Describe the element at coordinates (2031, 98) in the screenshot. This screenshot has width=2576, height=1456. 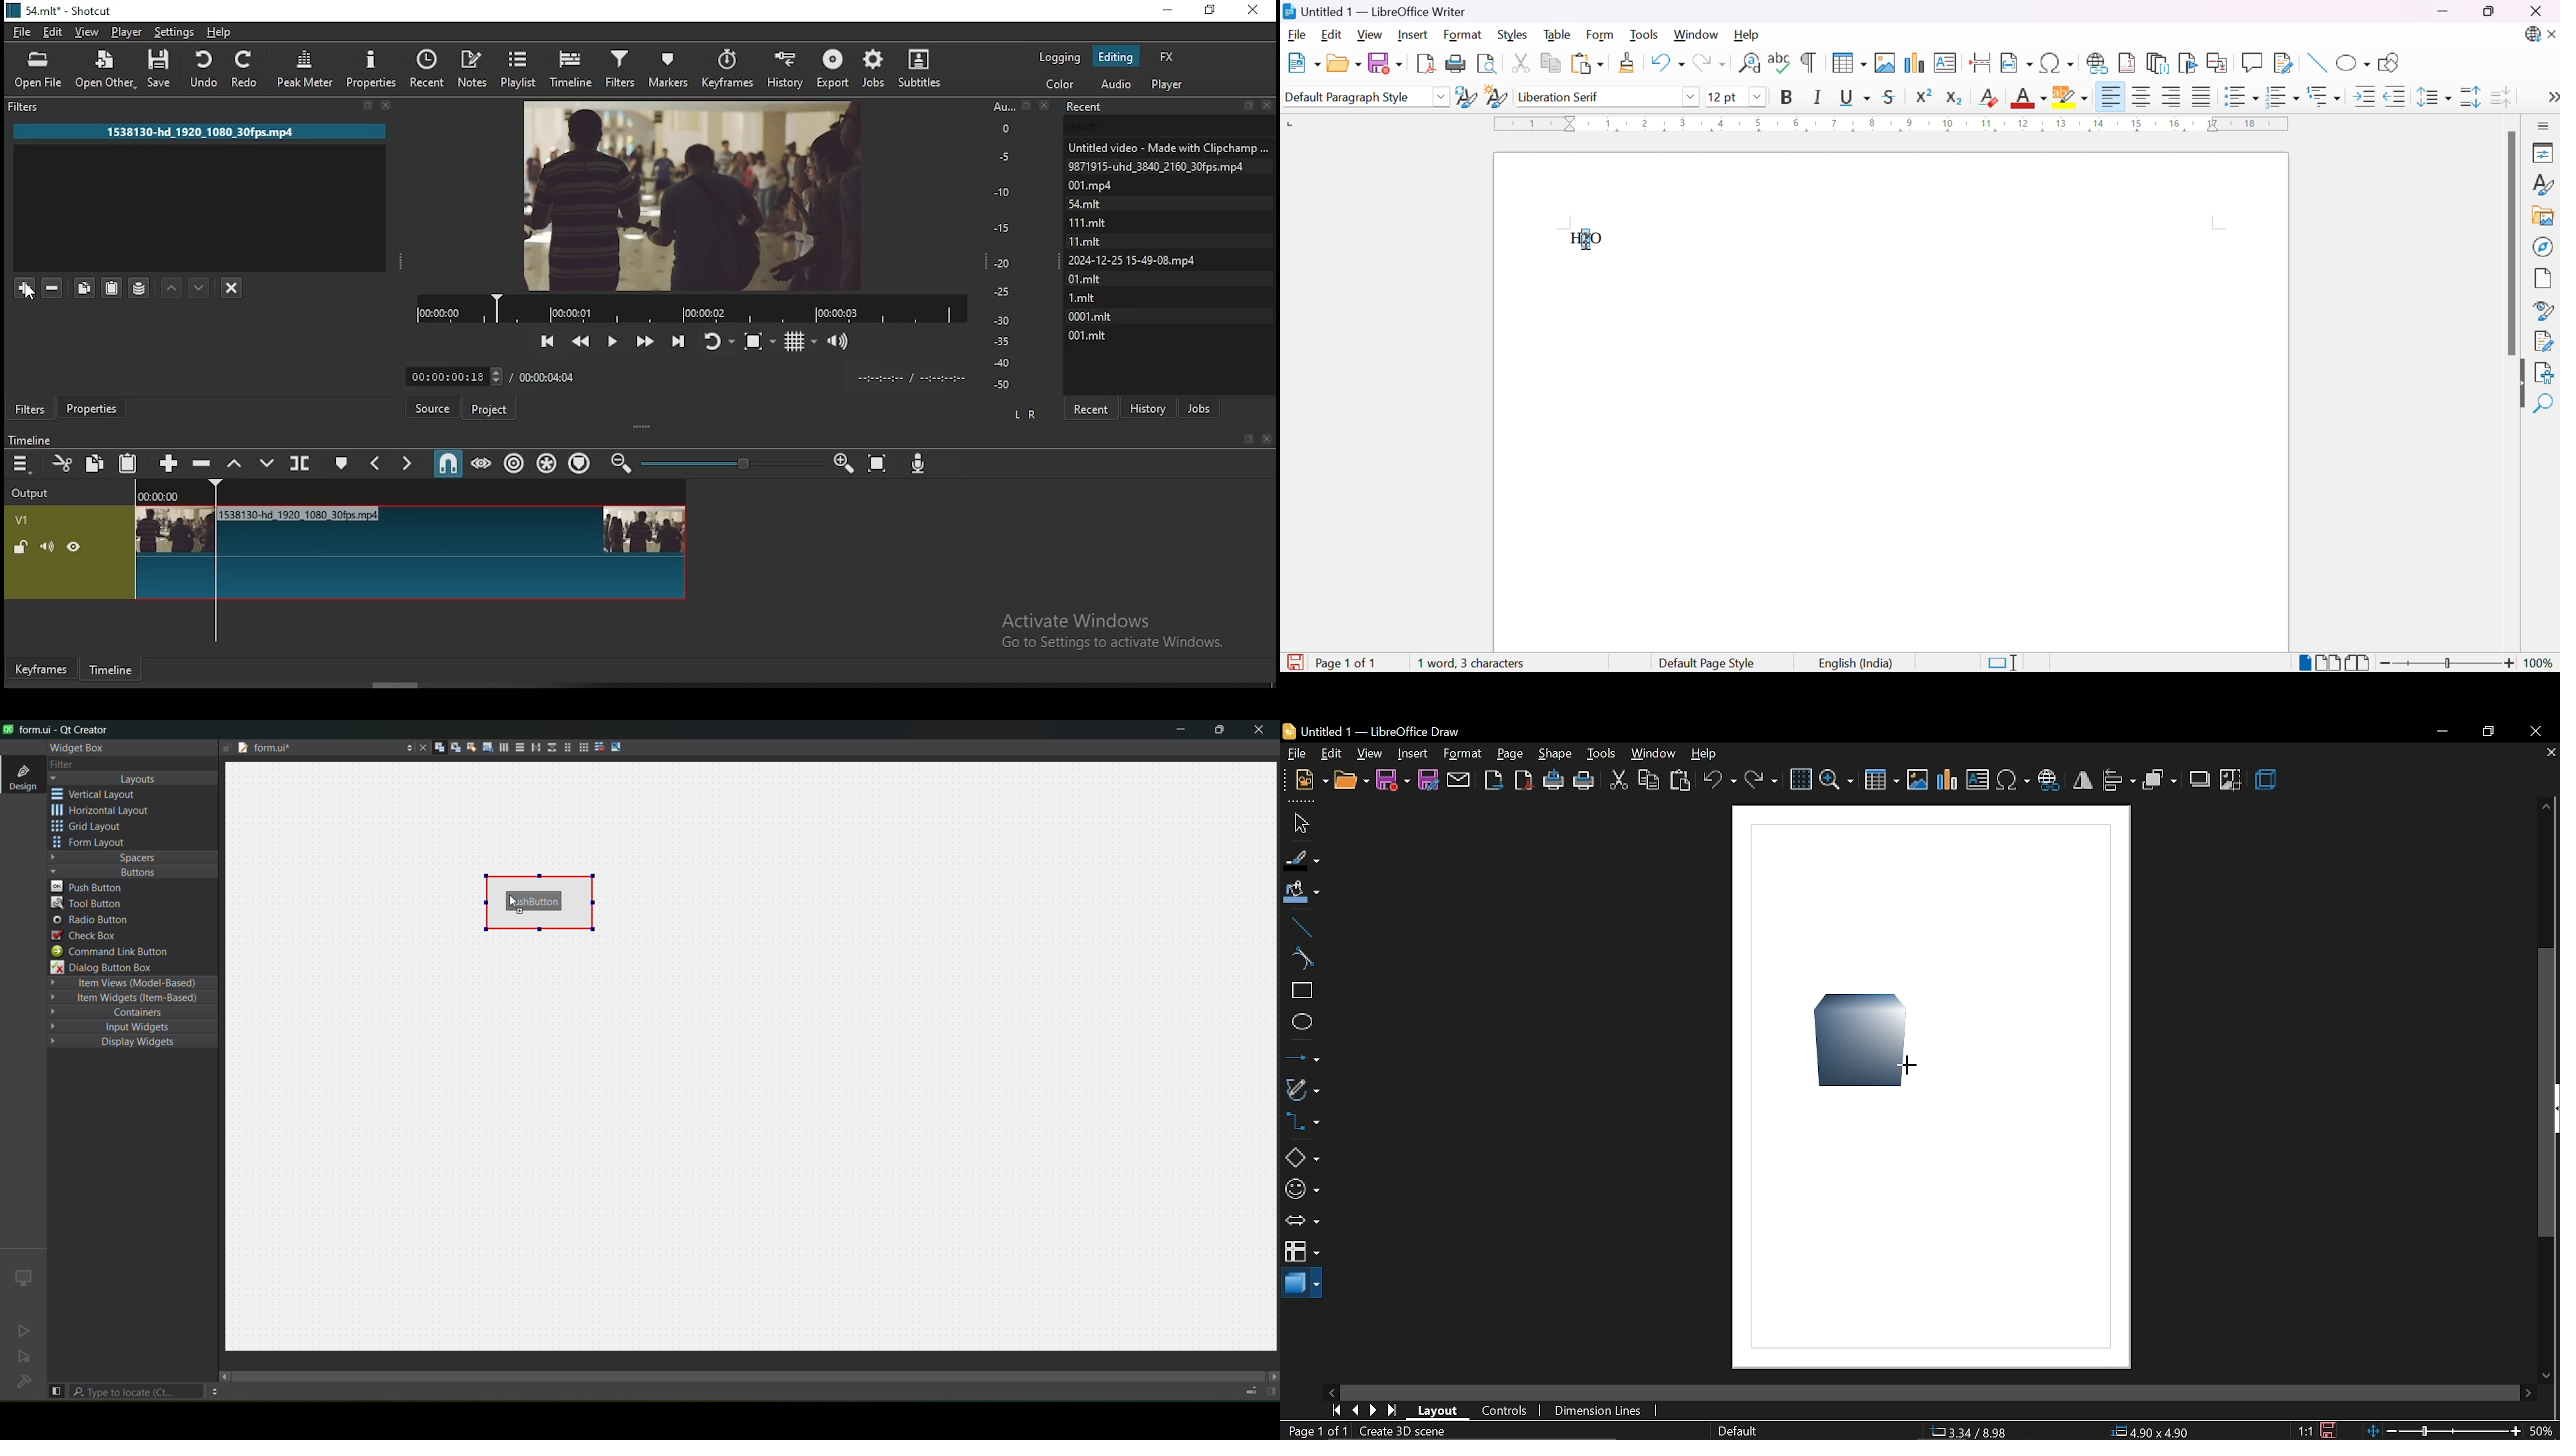
I see `Font color` at that location.